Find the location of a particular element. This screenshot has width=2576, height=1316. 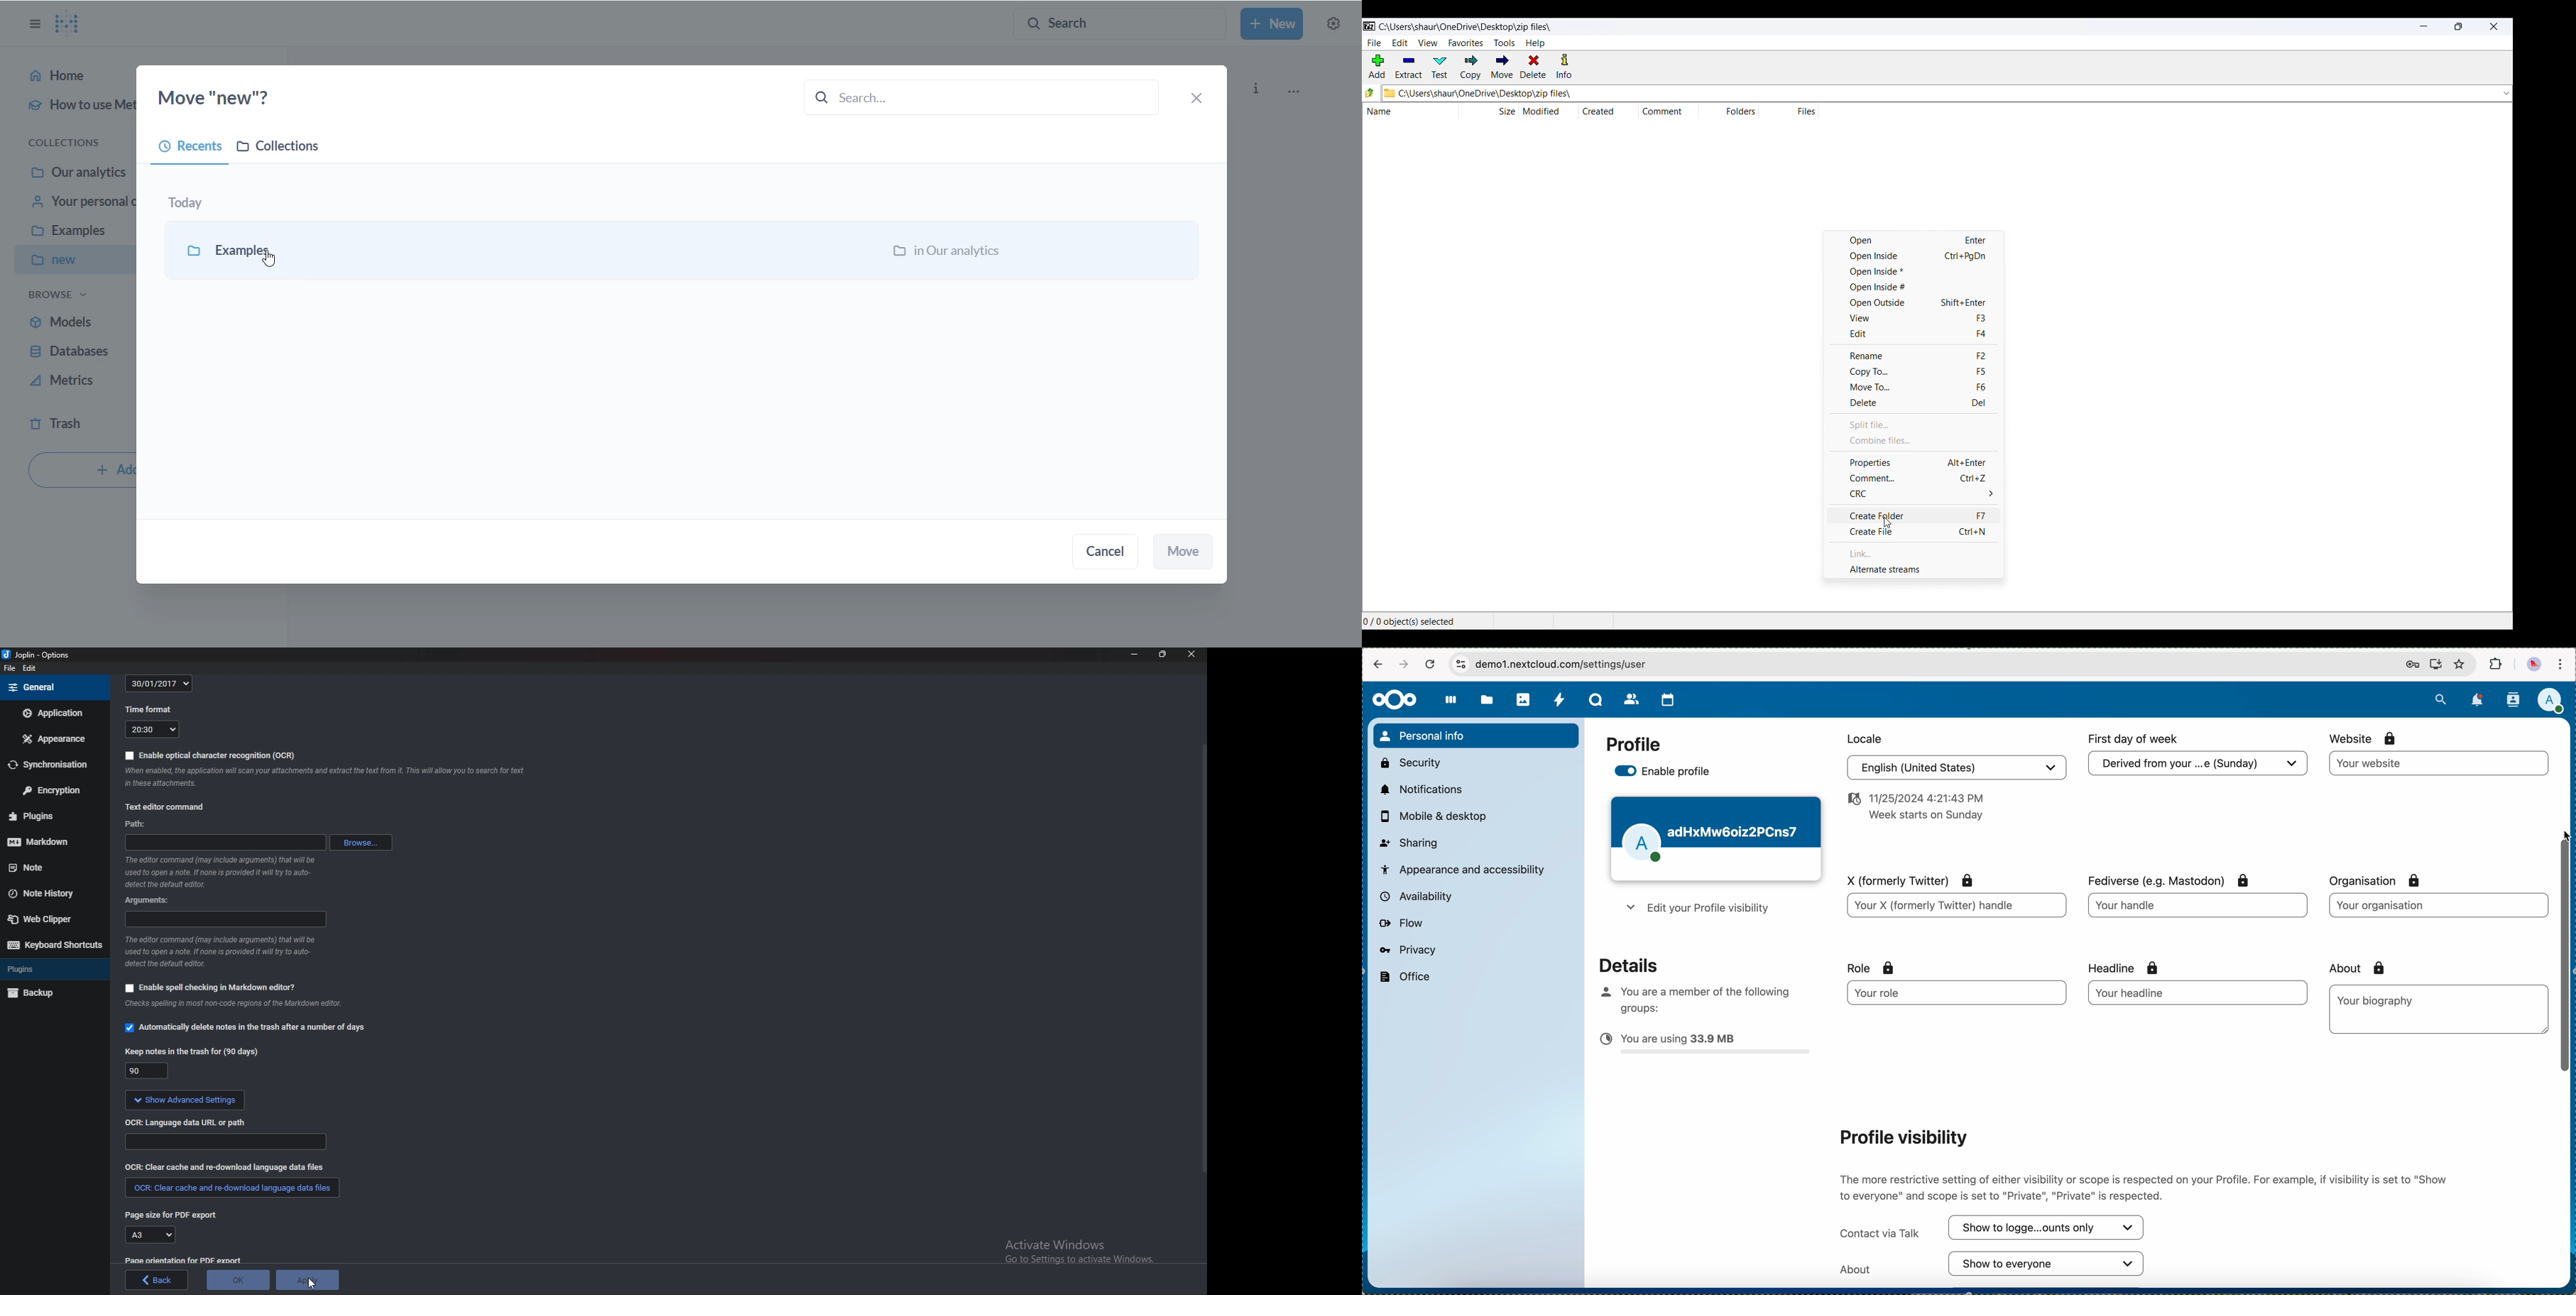

A3 is located at coordinates (154, 1235).